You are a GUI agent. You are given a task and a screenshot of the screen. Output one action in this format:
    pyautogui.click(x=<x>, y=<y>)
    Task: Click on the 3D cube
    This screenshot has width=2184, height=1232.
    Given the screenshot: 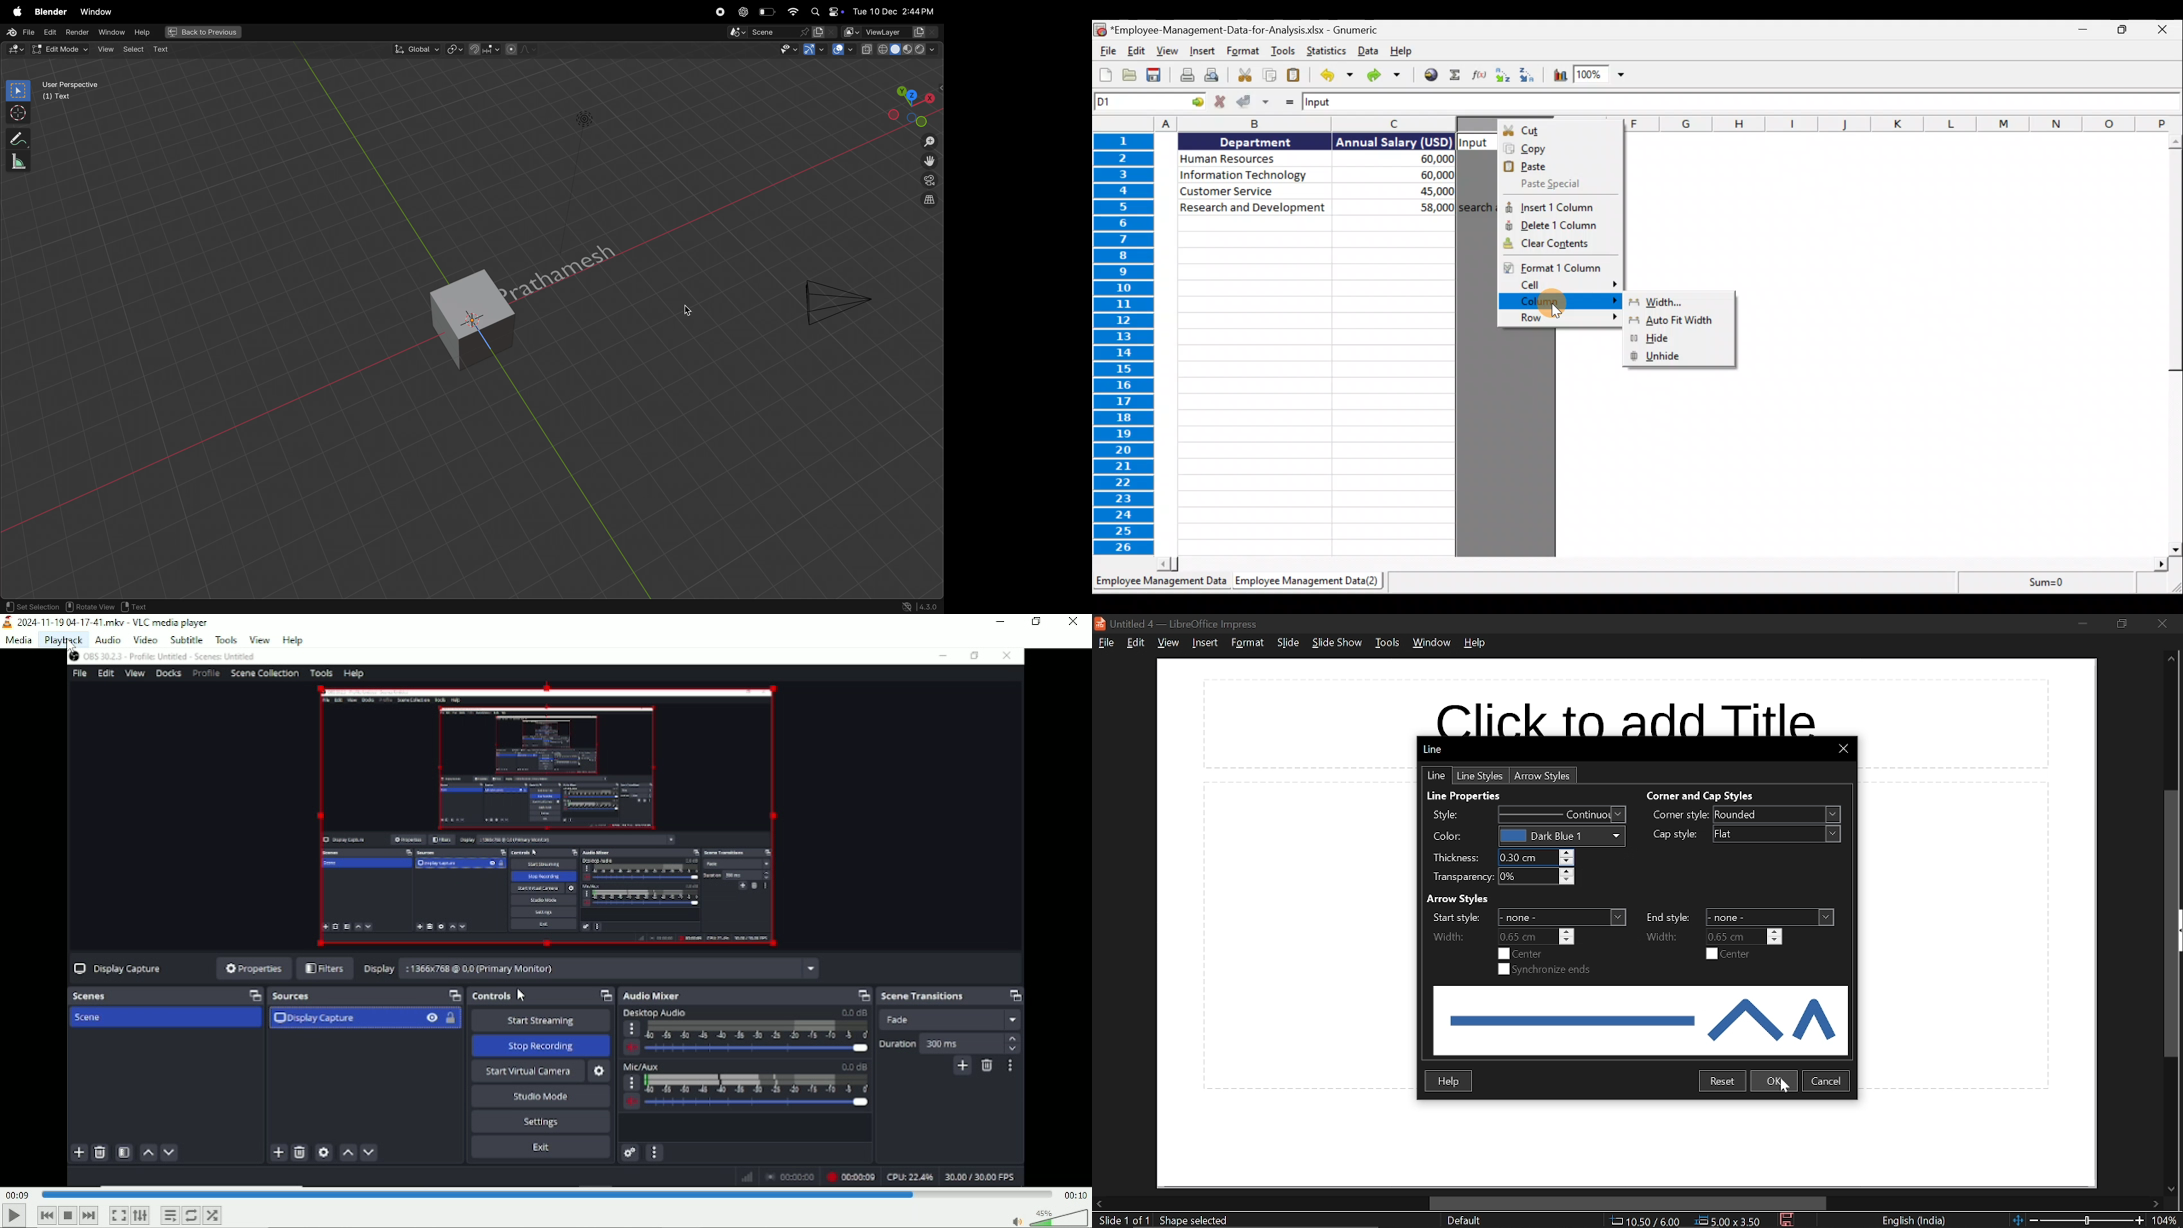 What is the action you would take?
    pyautogui.click(x=452, y=318)
    